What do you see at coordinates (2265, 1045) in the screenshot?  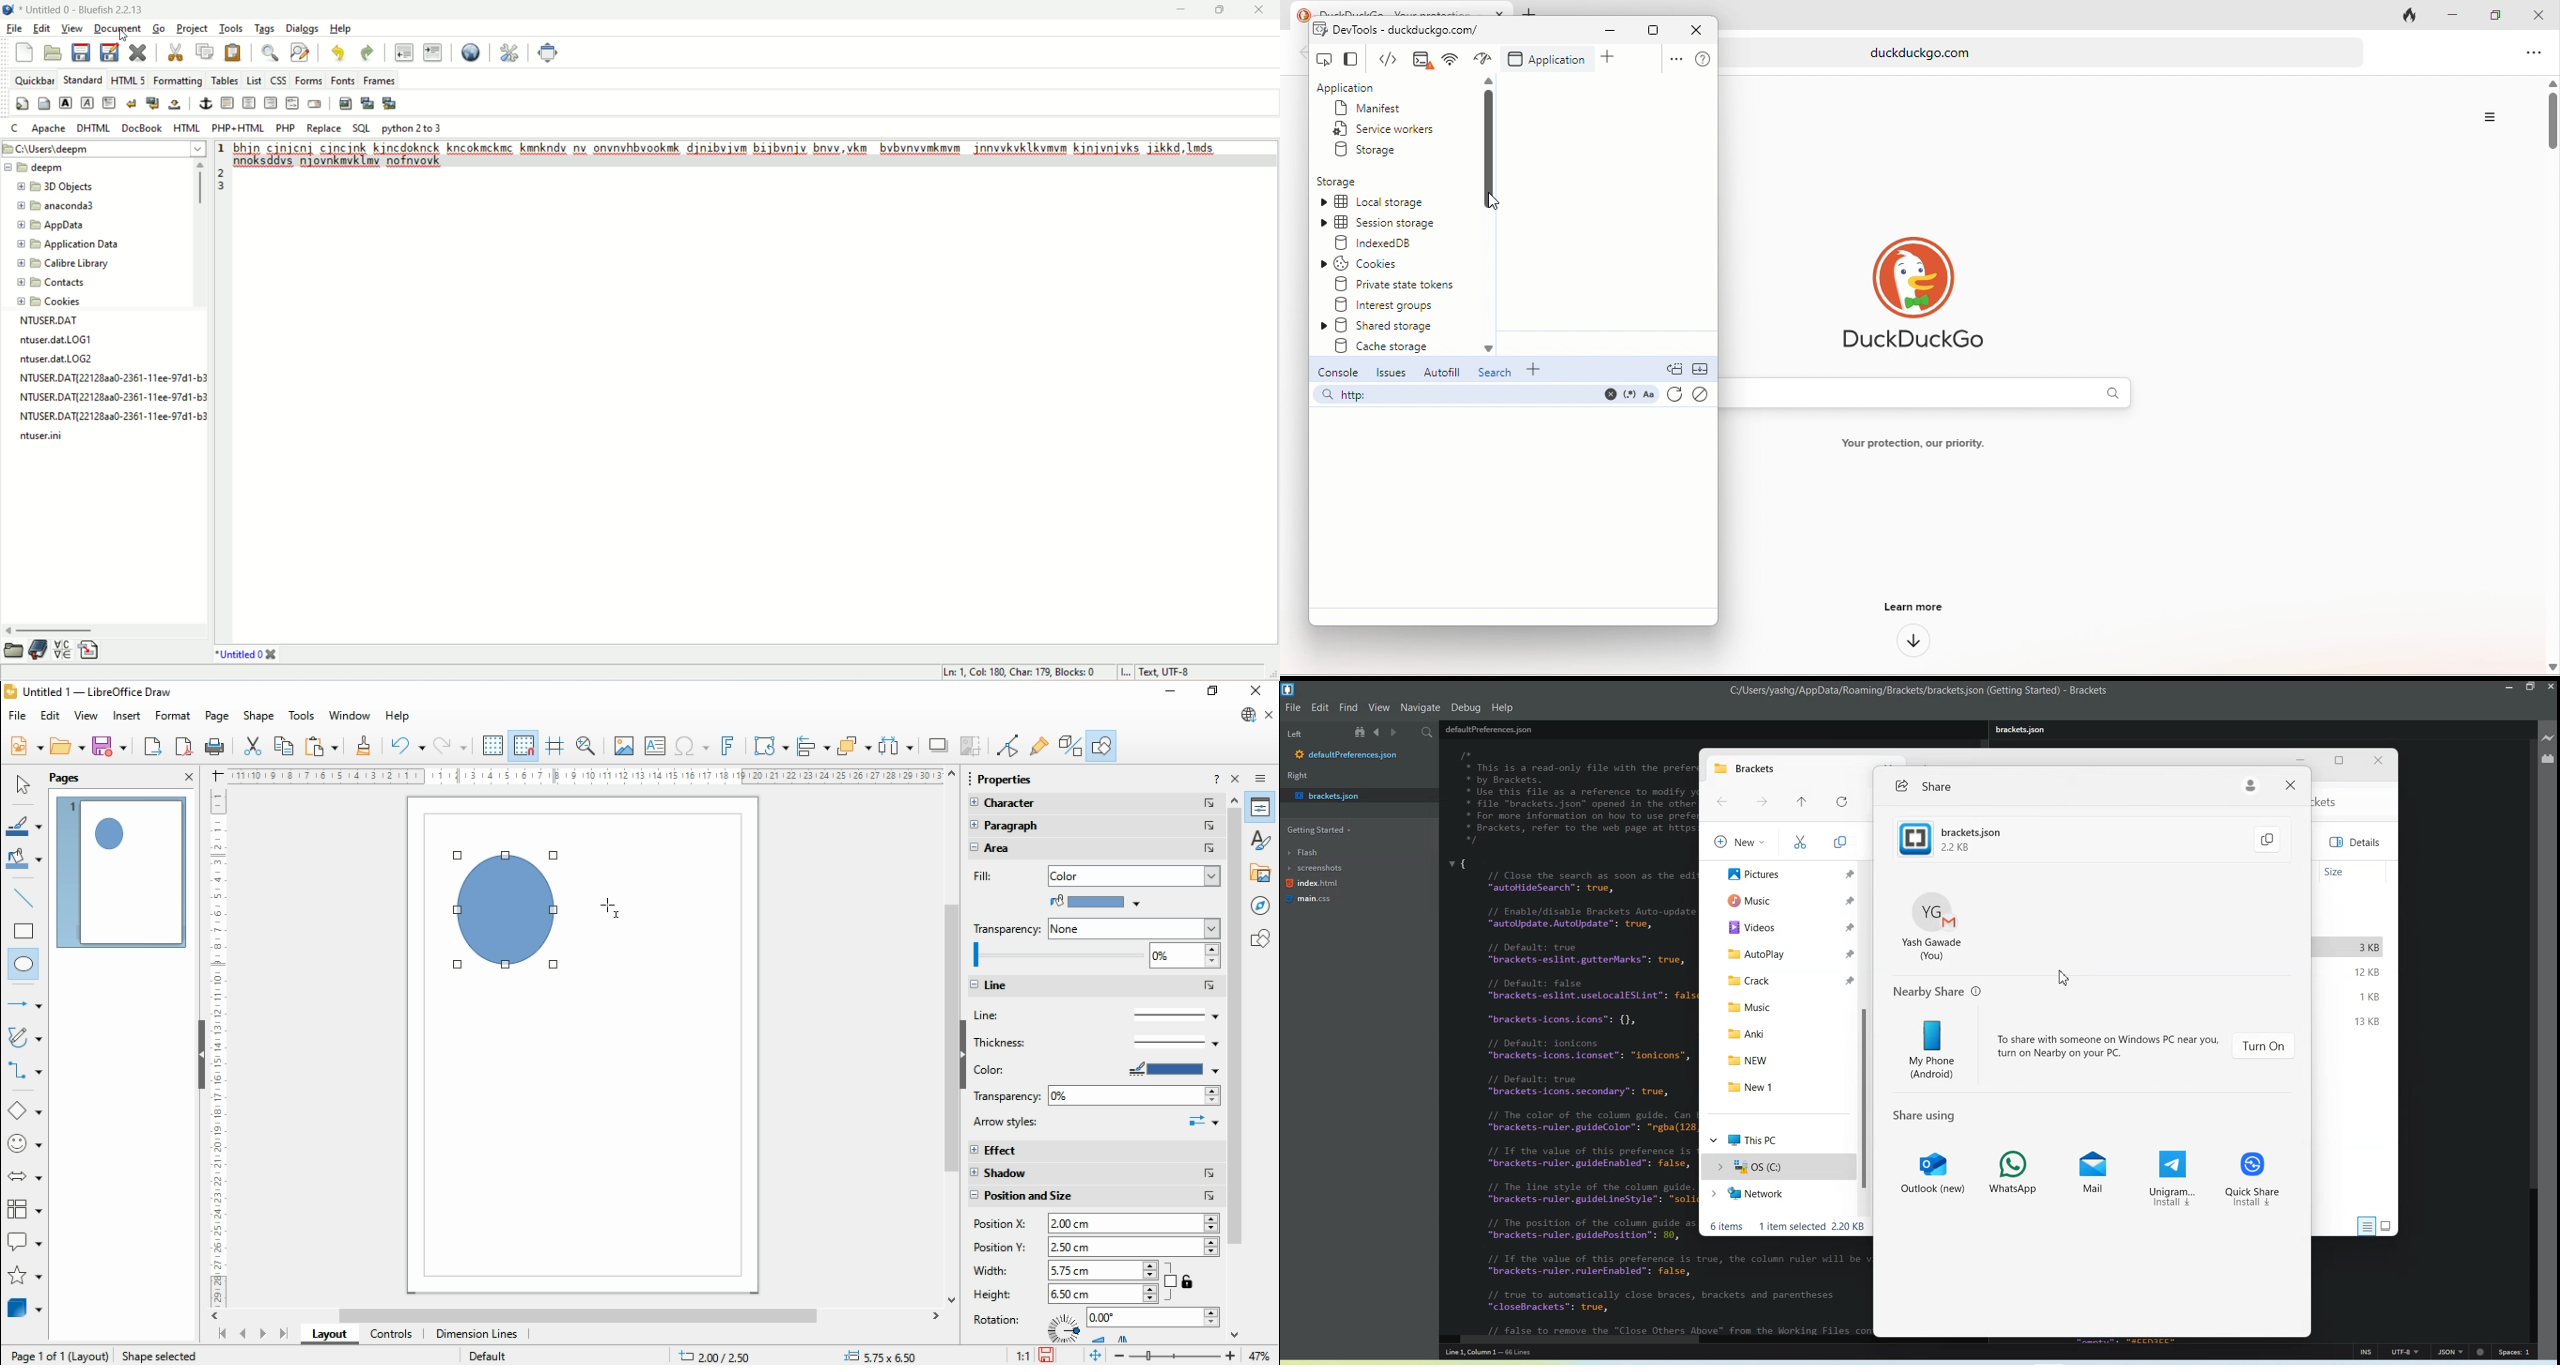 I see `Turn On` at bounding box center [2265, 1045].